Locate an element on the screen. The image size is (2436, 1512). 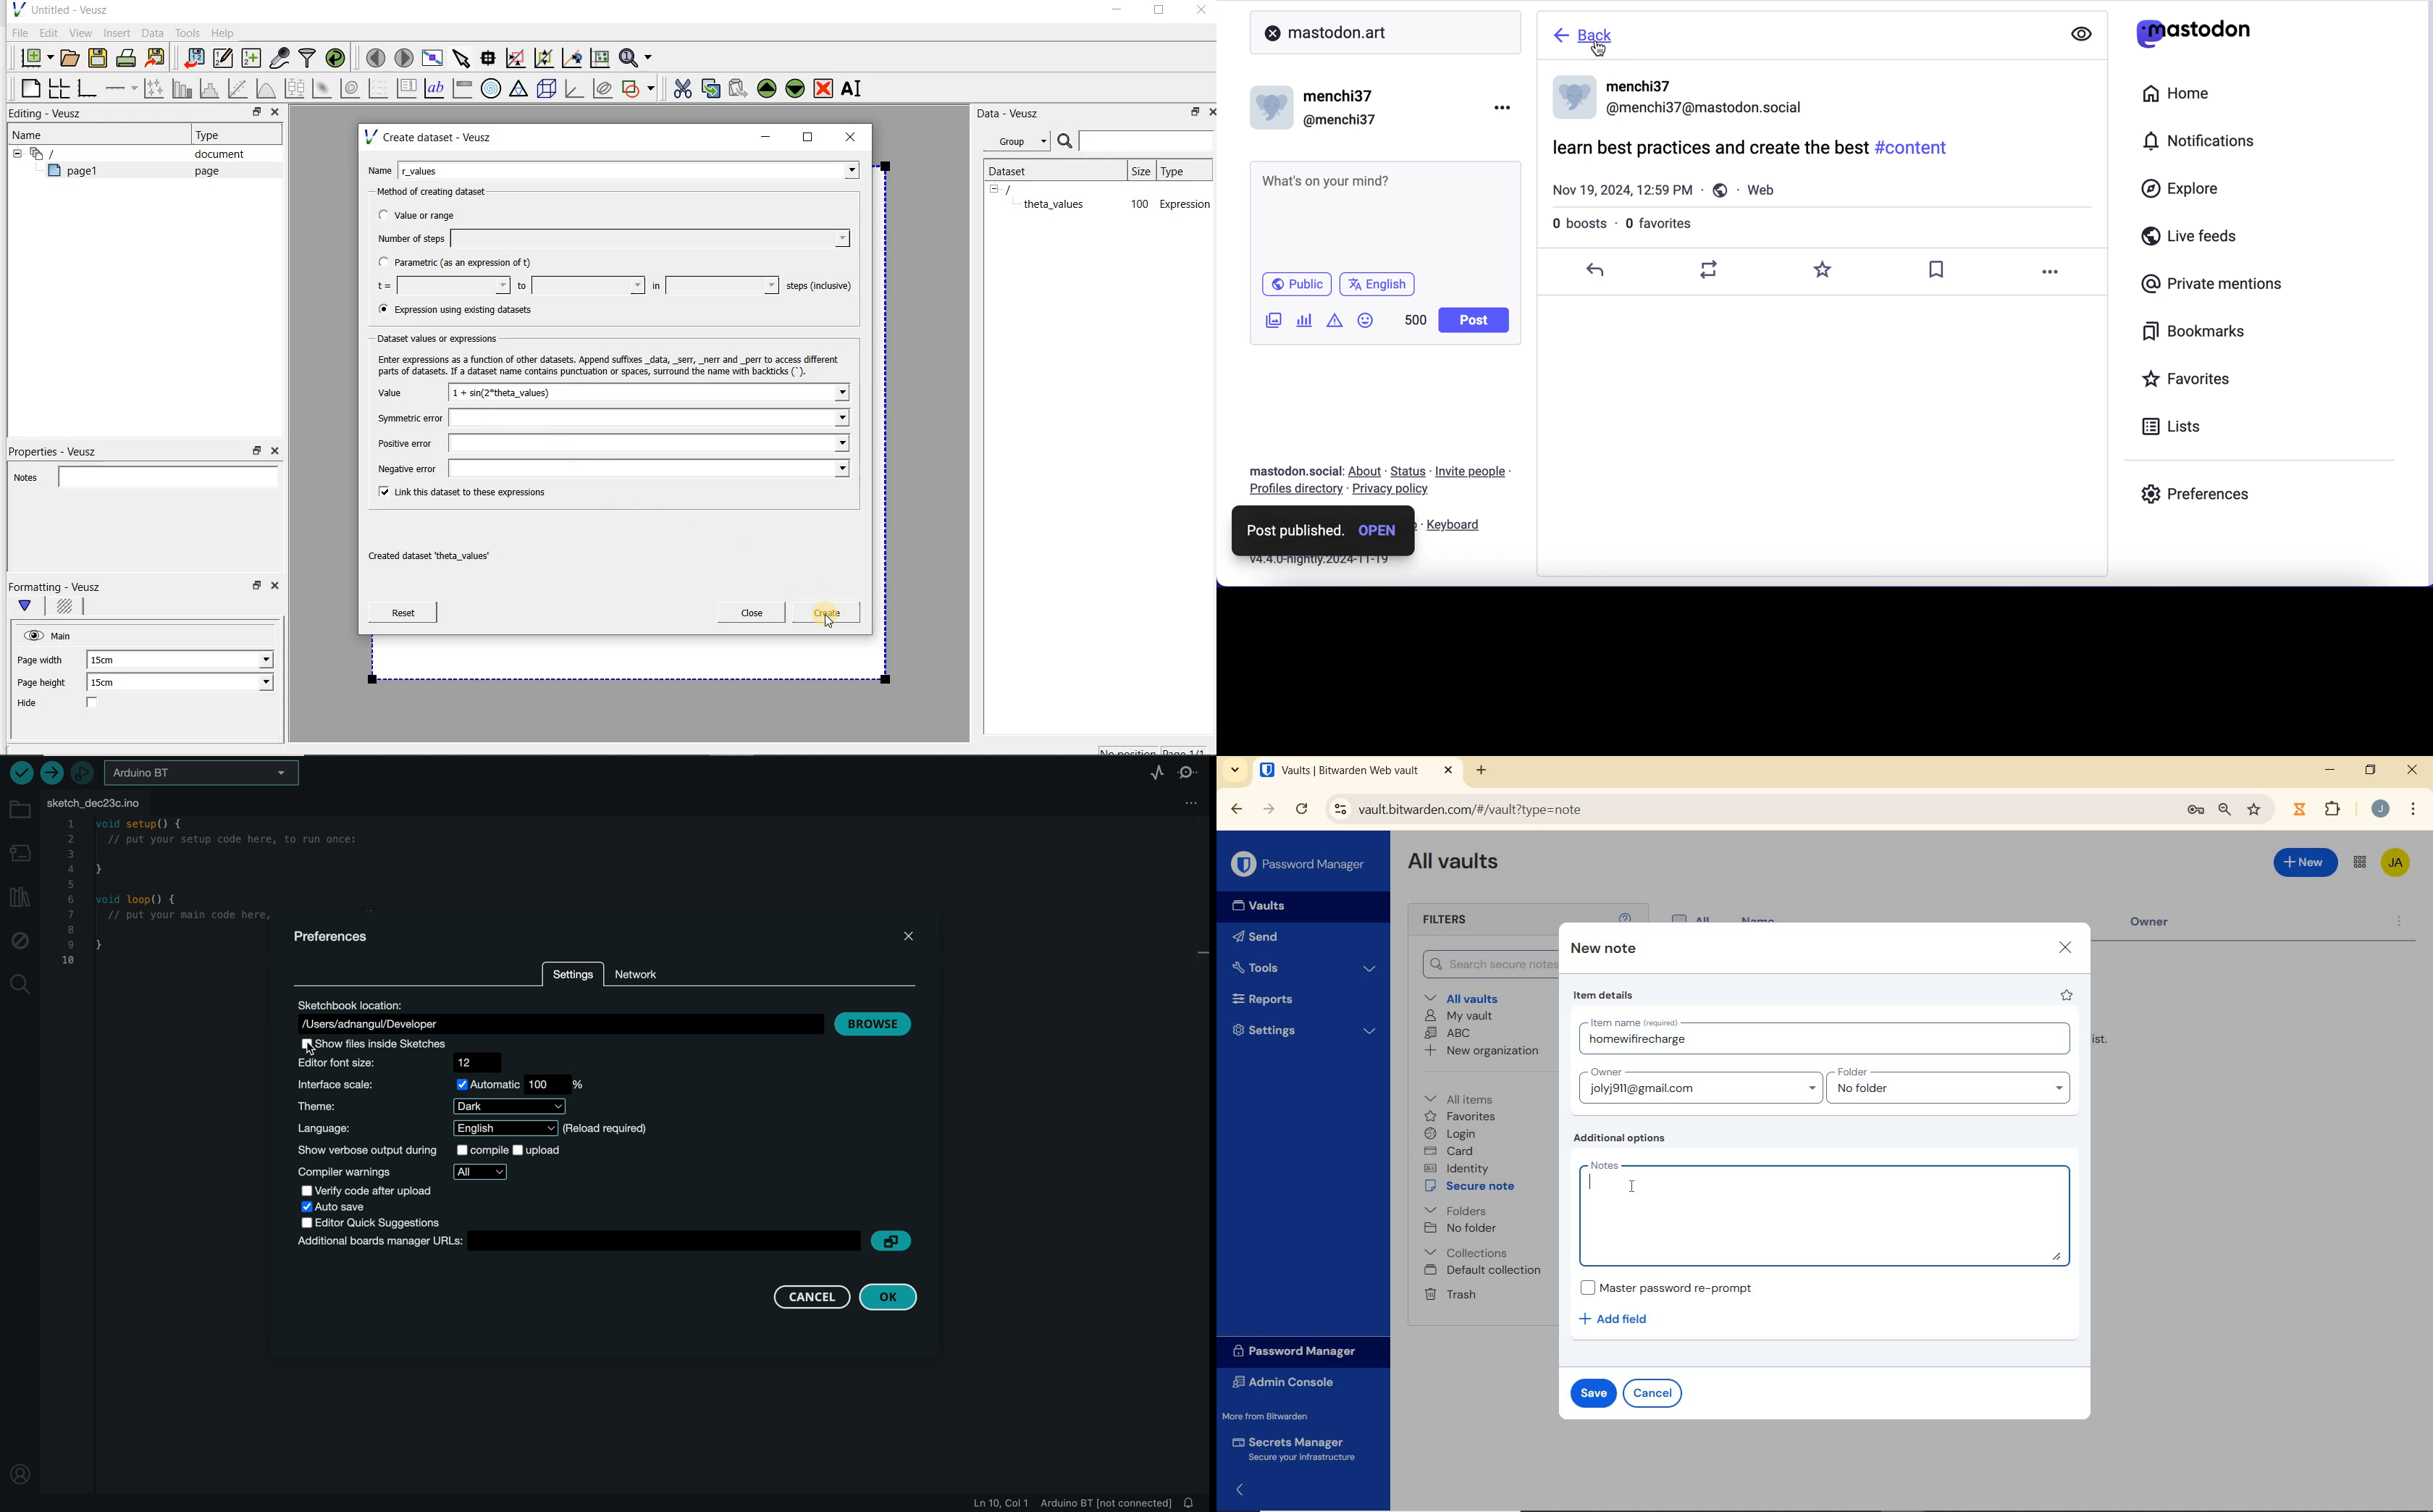
View is located at coordinates (80, 31).